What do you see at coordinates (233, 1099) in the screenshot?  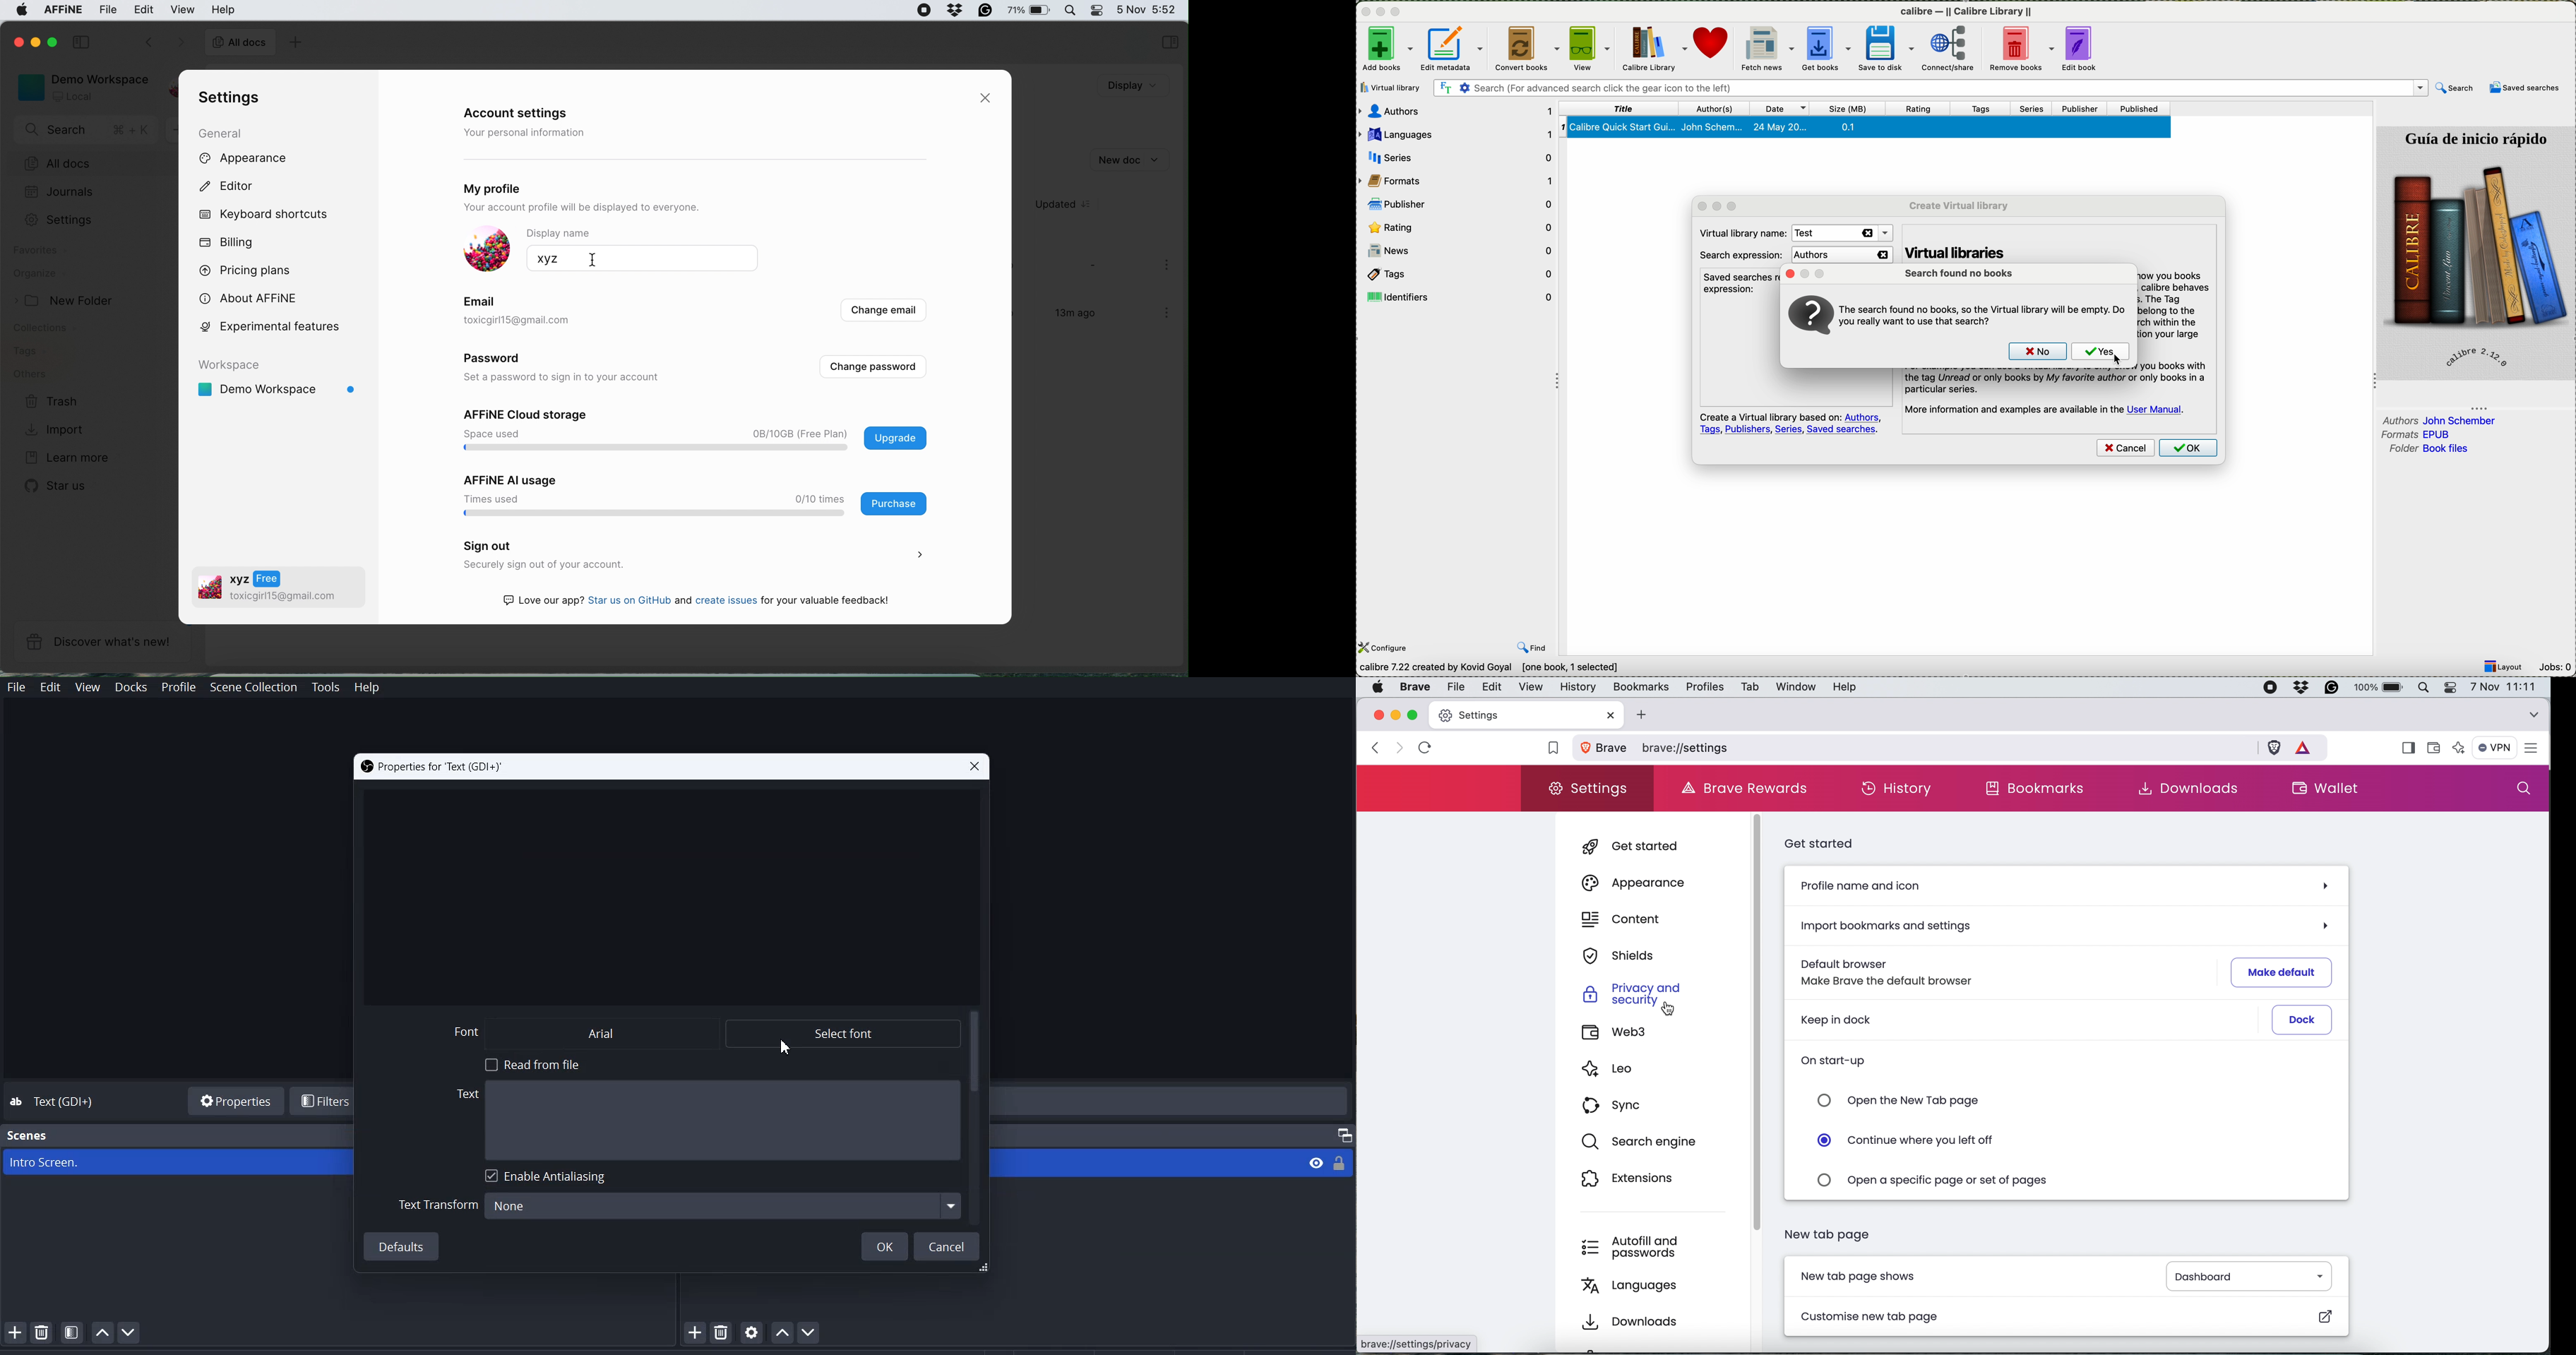 I see `Properties` at bounding box center [233, 1099].